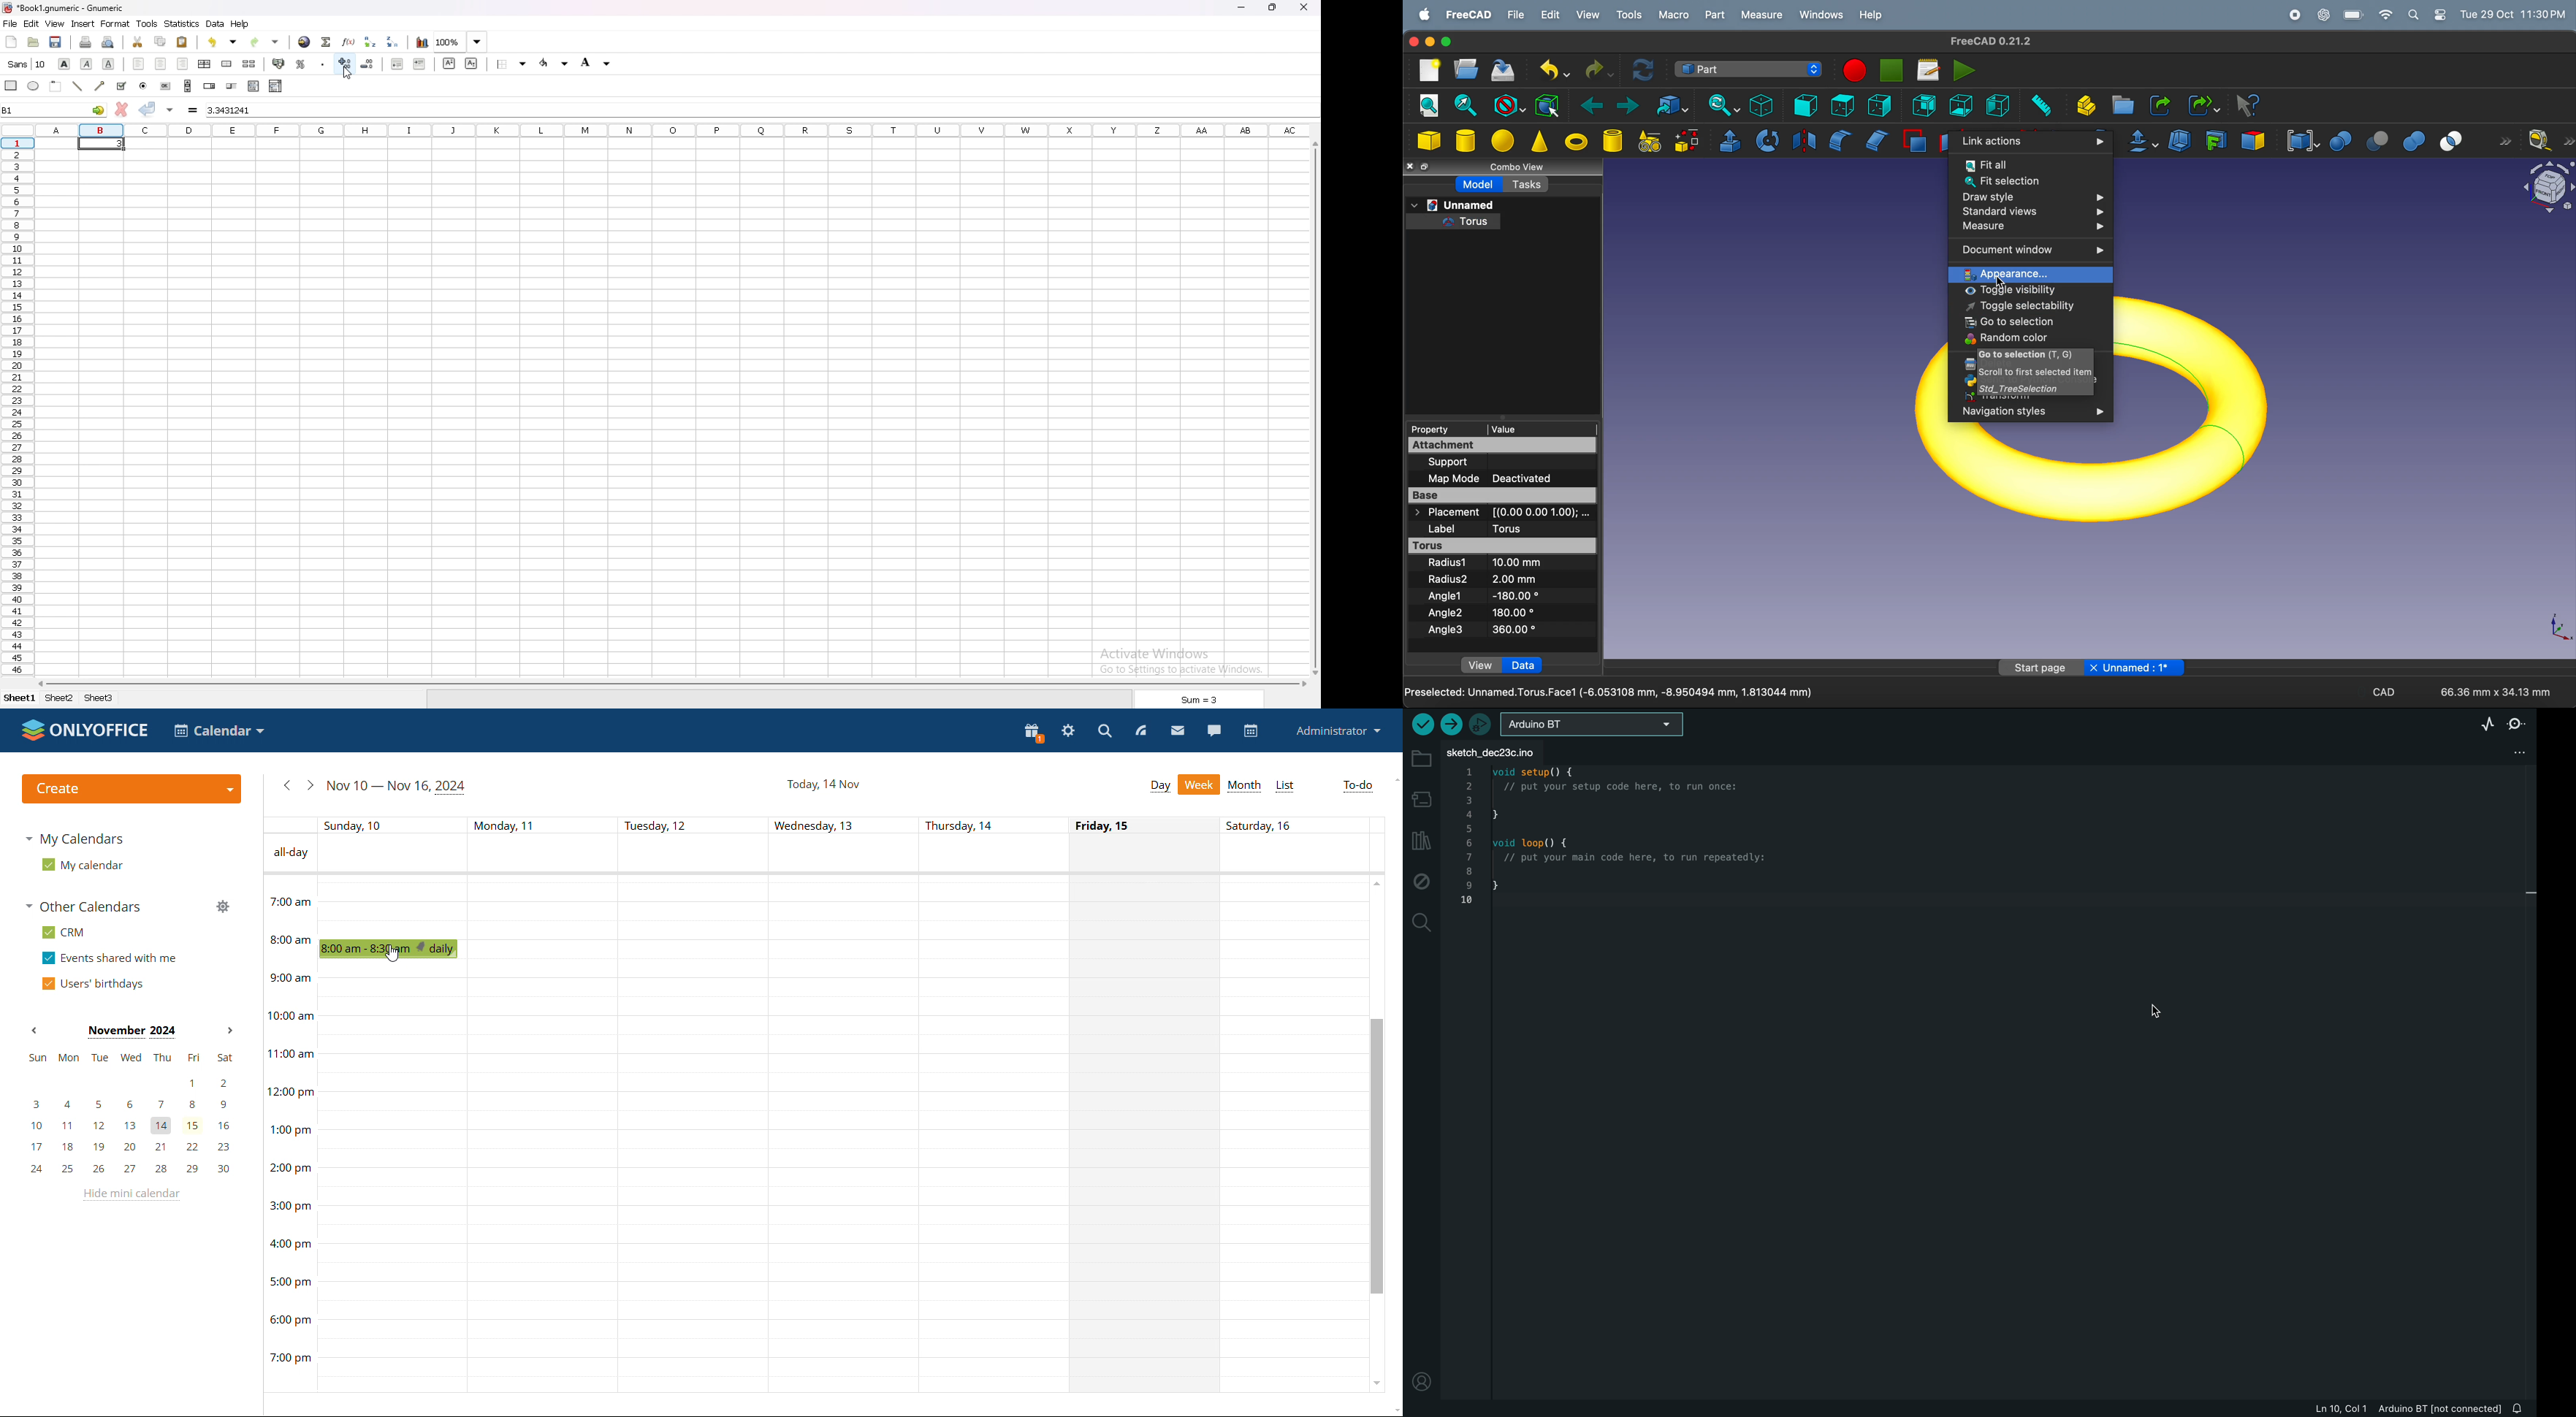 This screenshot has height=1428, width=2576. What do you see at coordinates (2373, 139) in the screenshot?
I see `cut` at bounding box center [2373, 139].